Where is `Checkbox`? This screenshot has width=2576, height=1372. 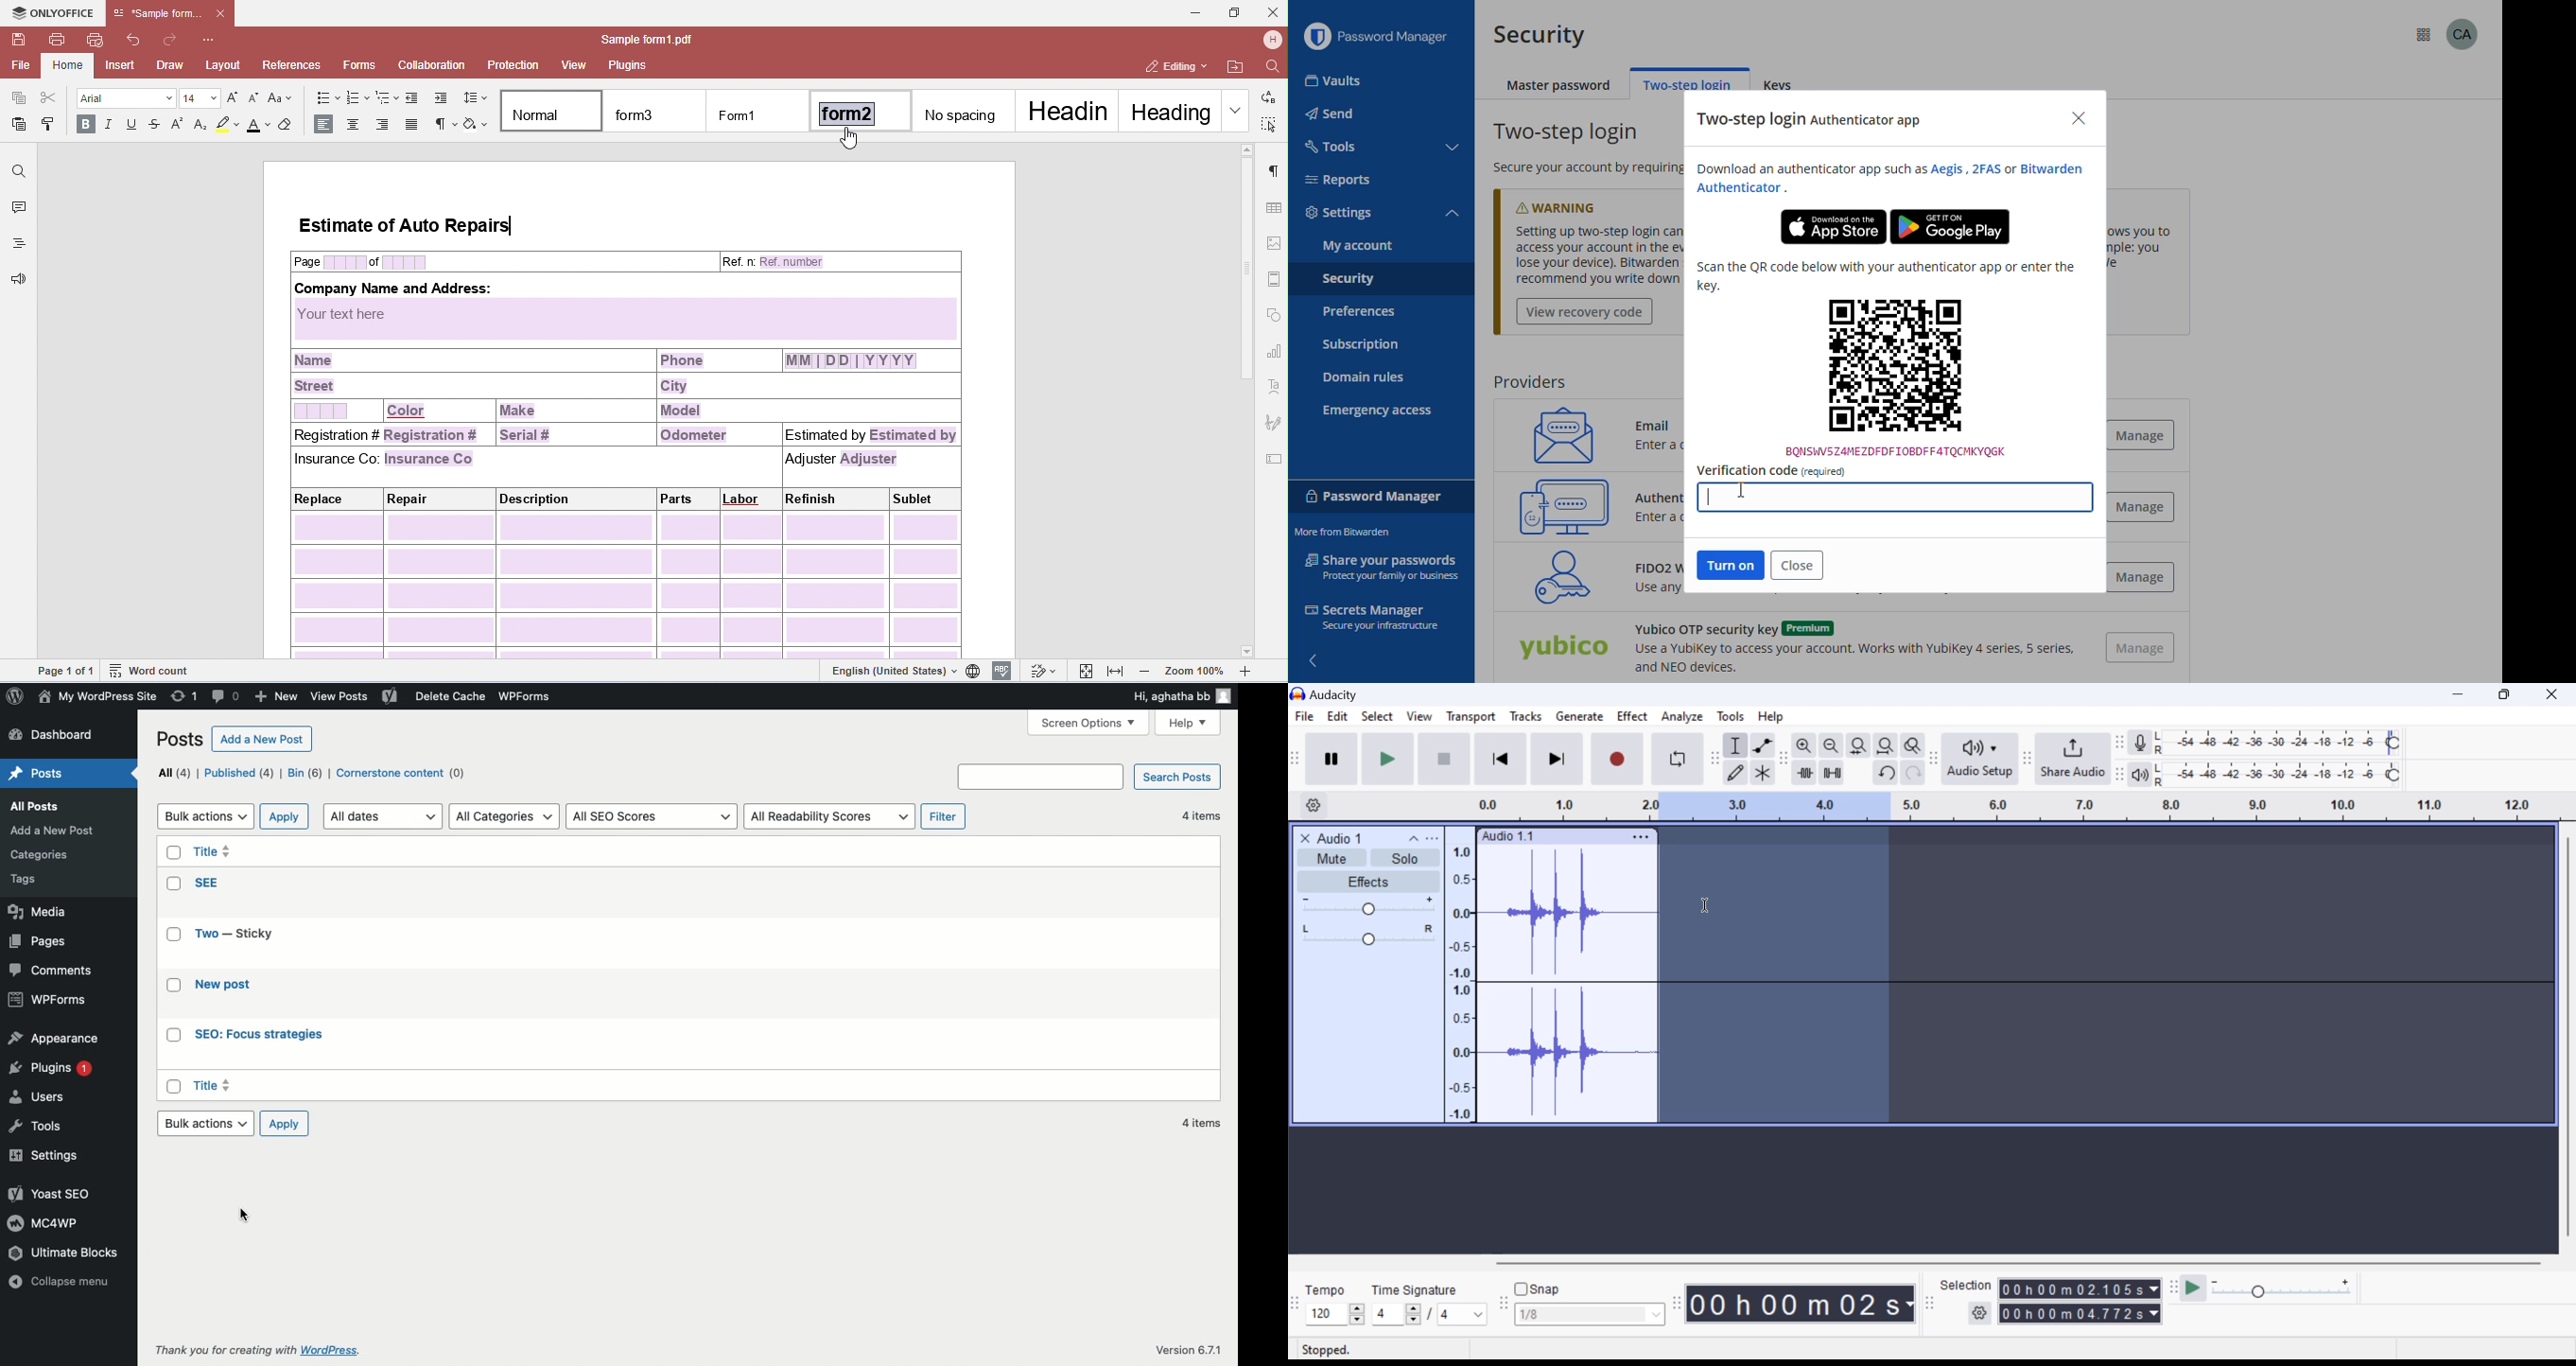
Checkbox is located at coordinates (175, 1036).